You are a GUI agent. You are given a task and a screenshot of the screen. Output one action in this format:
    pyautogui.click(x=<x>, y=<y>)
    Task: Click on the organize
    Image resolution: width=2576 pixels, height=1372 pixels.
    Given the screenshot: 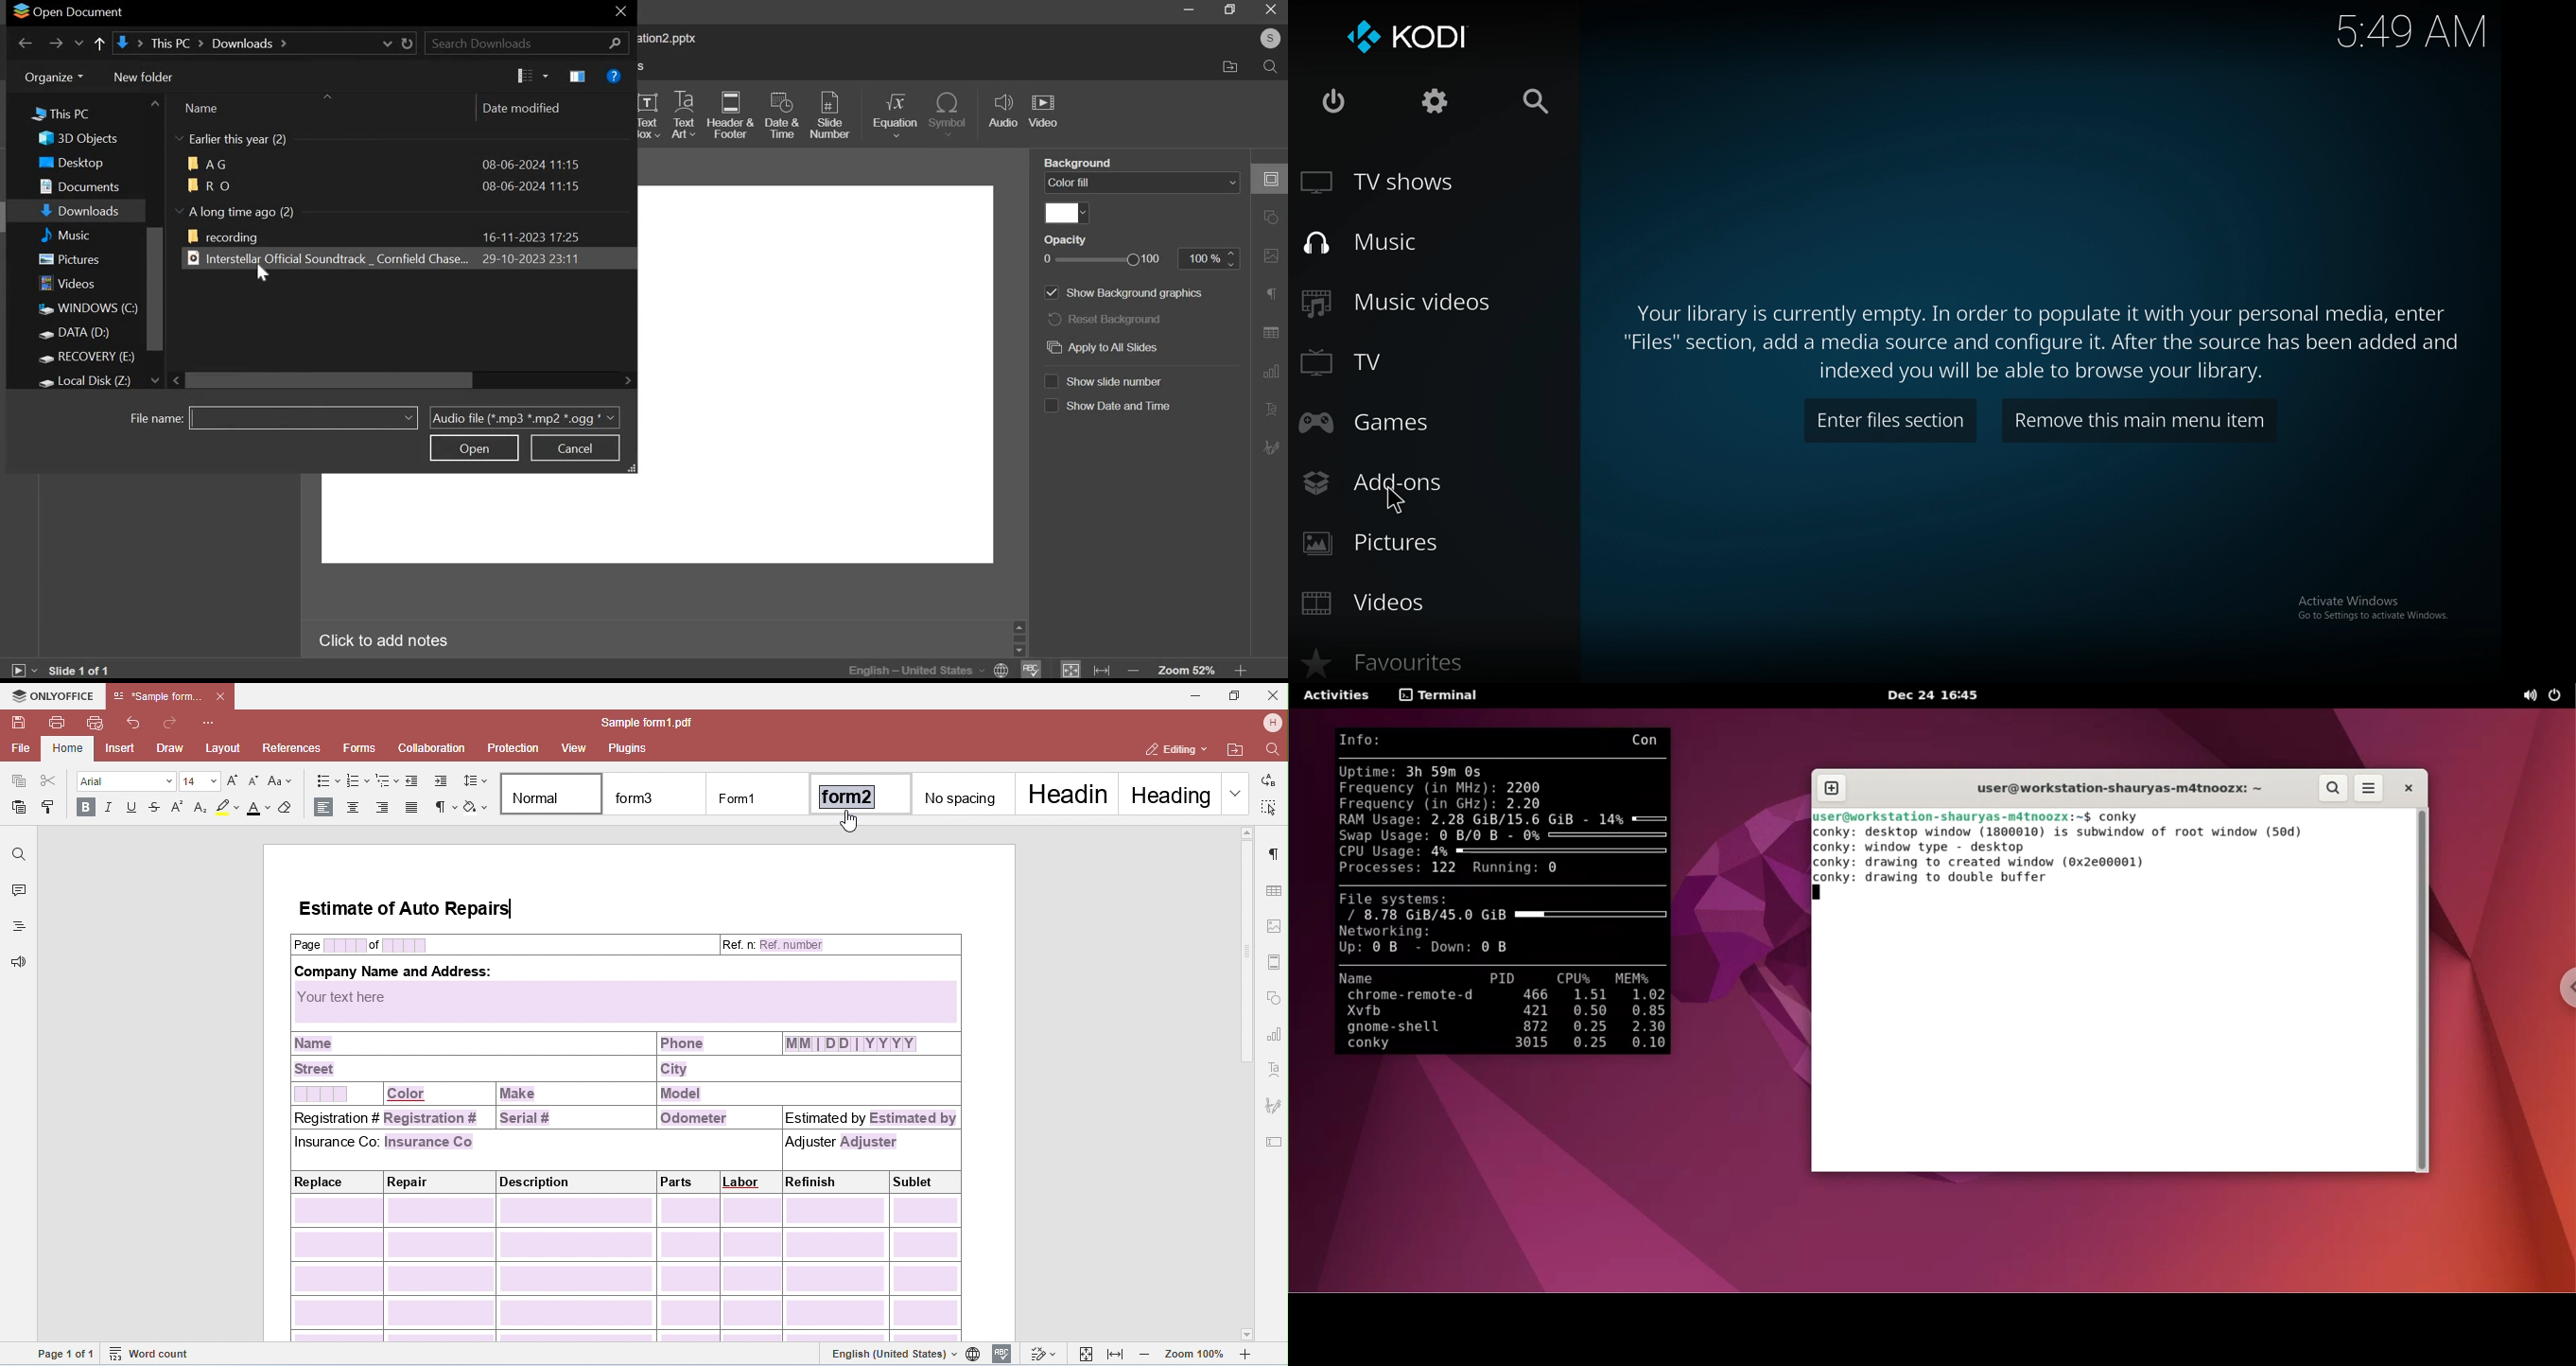 What is the action you would take?
    pyautogui.click(x=55, y=77)
    